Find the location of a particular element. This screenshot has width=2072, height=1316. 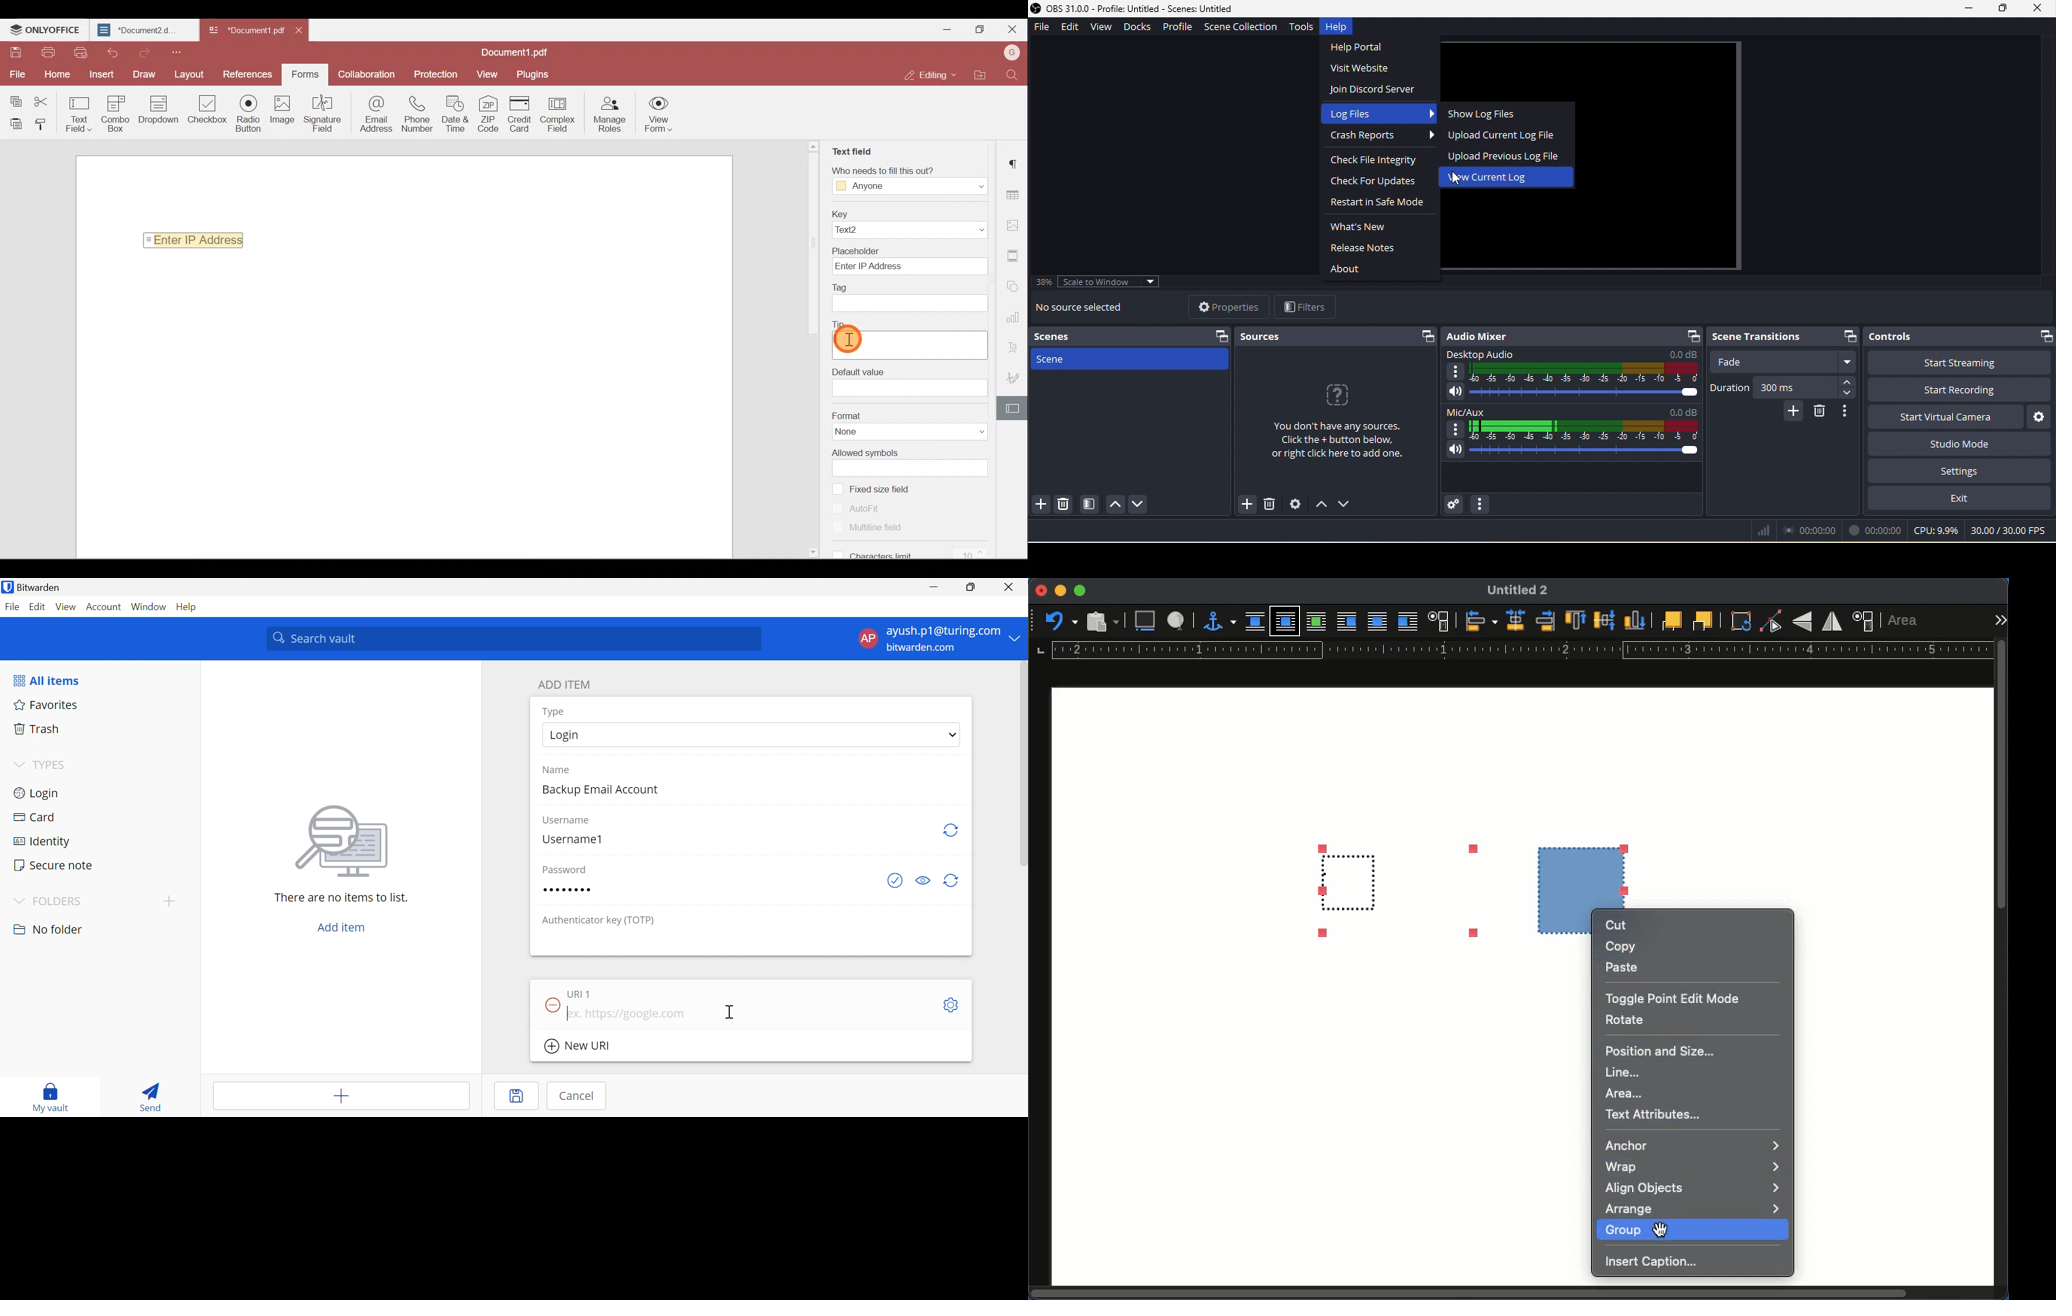

Tag is located at coordinates (909, 296).